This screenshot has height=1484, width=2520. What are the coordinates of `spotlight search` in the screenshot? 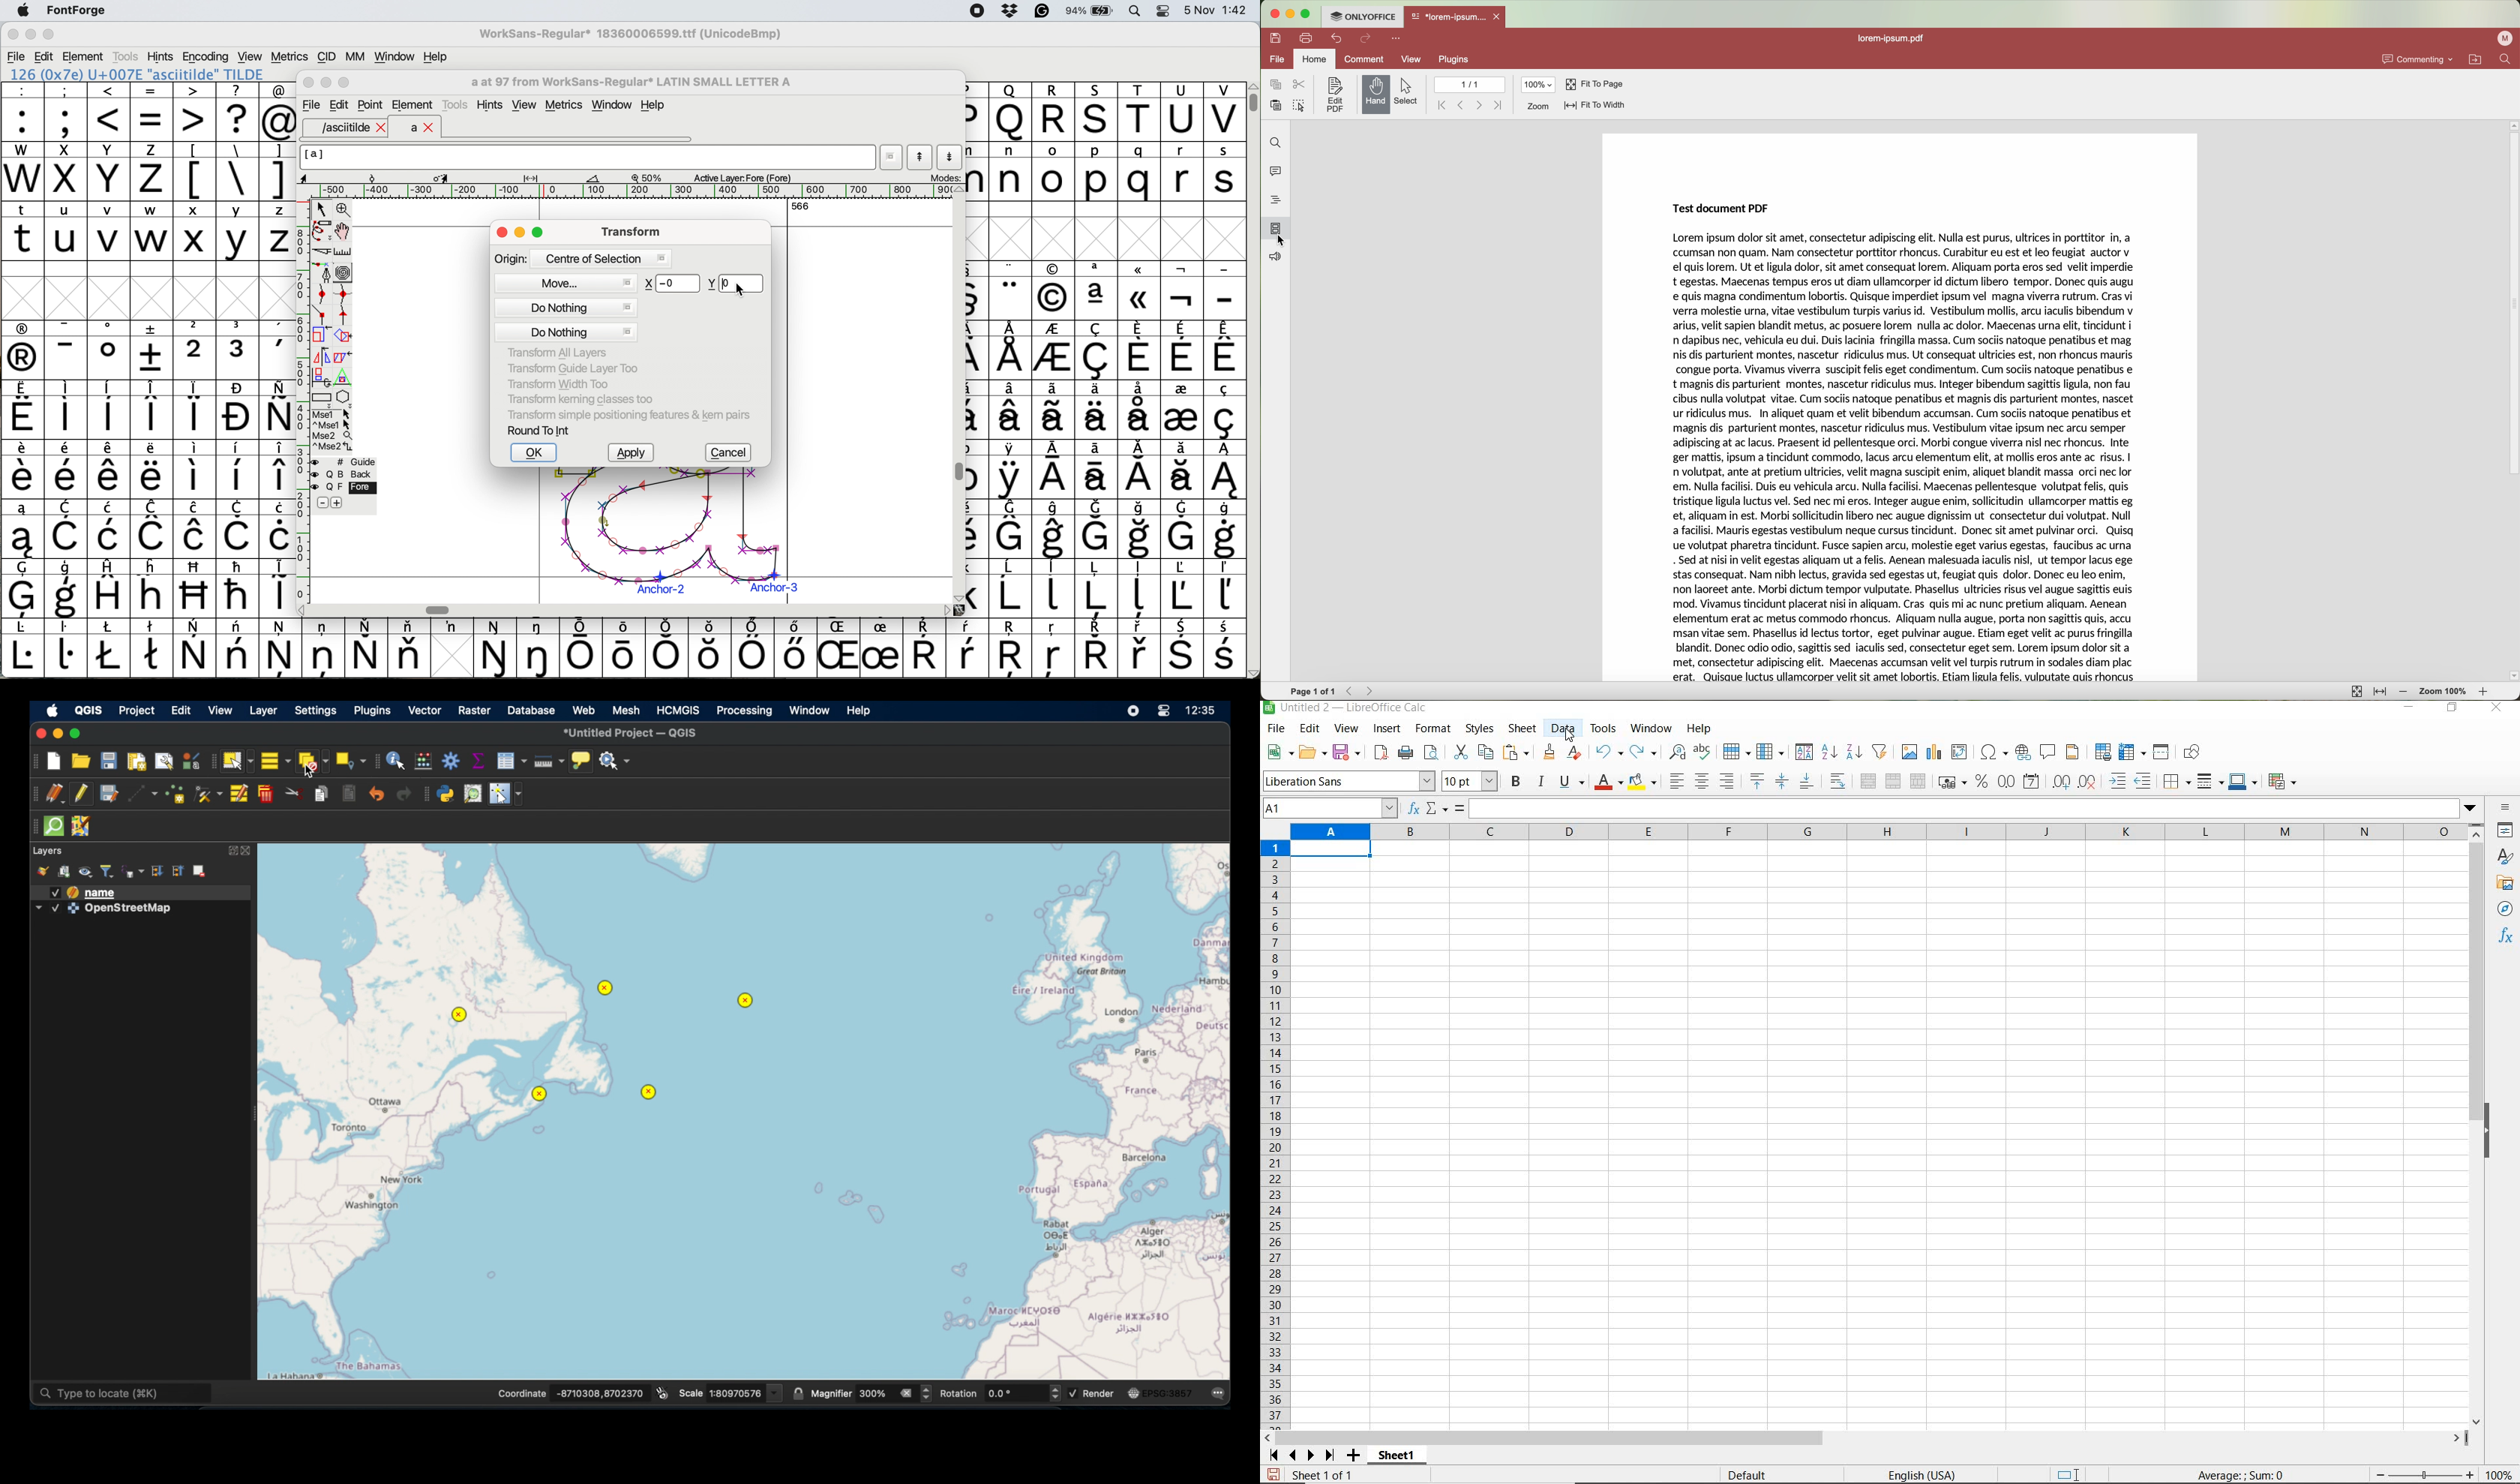 It's located at (1140, 10).